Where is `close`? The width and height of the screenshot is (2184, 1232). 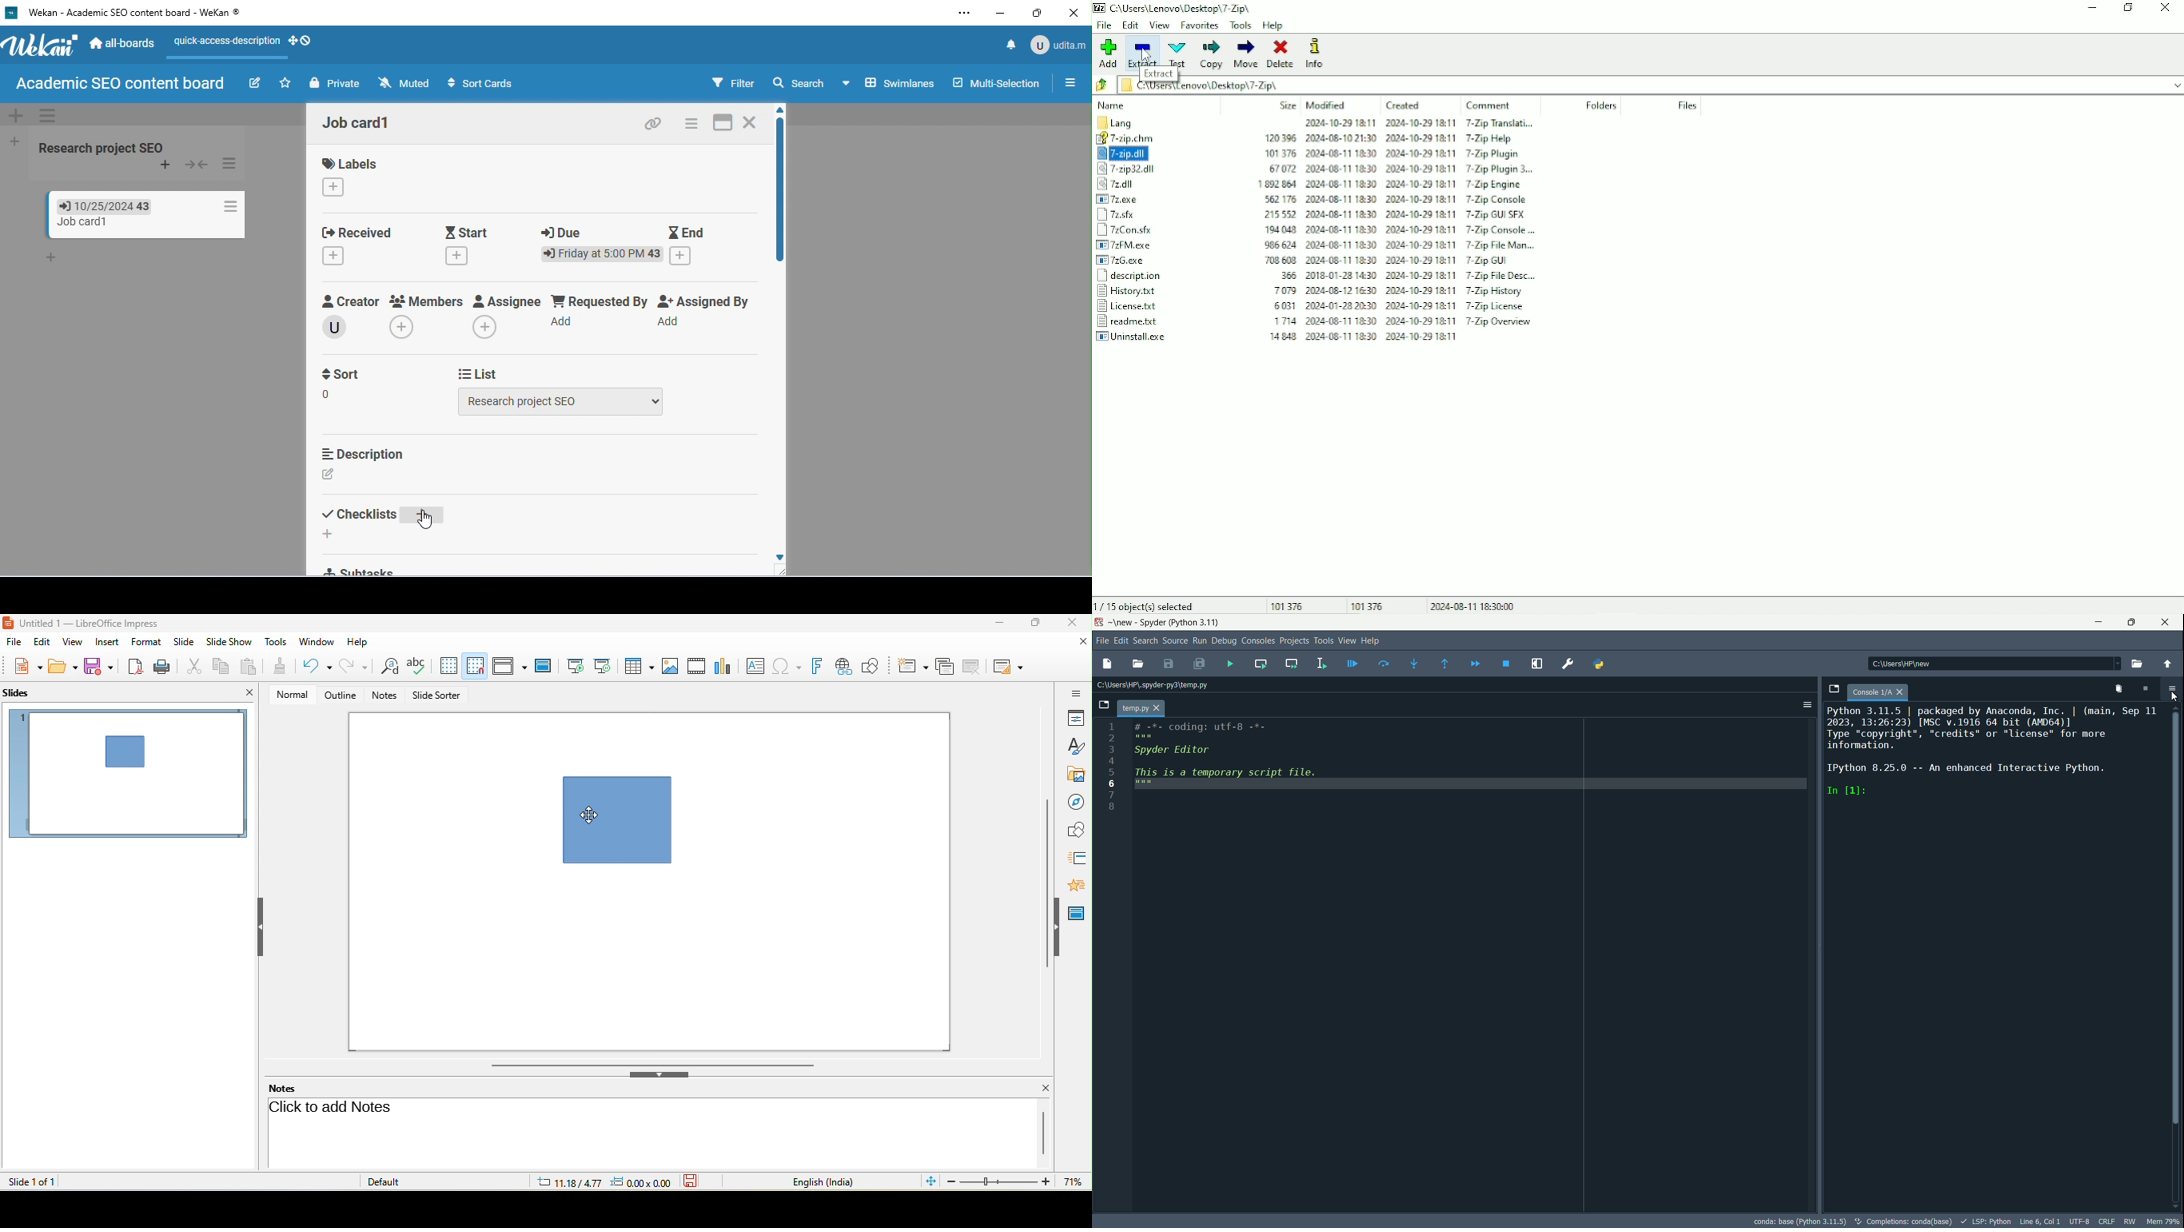 close is located at coordinates (1076, 624).